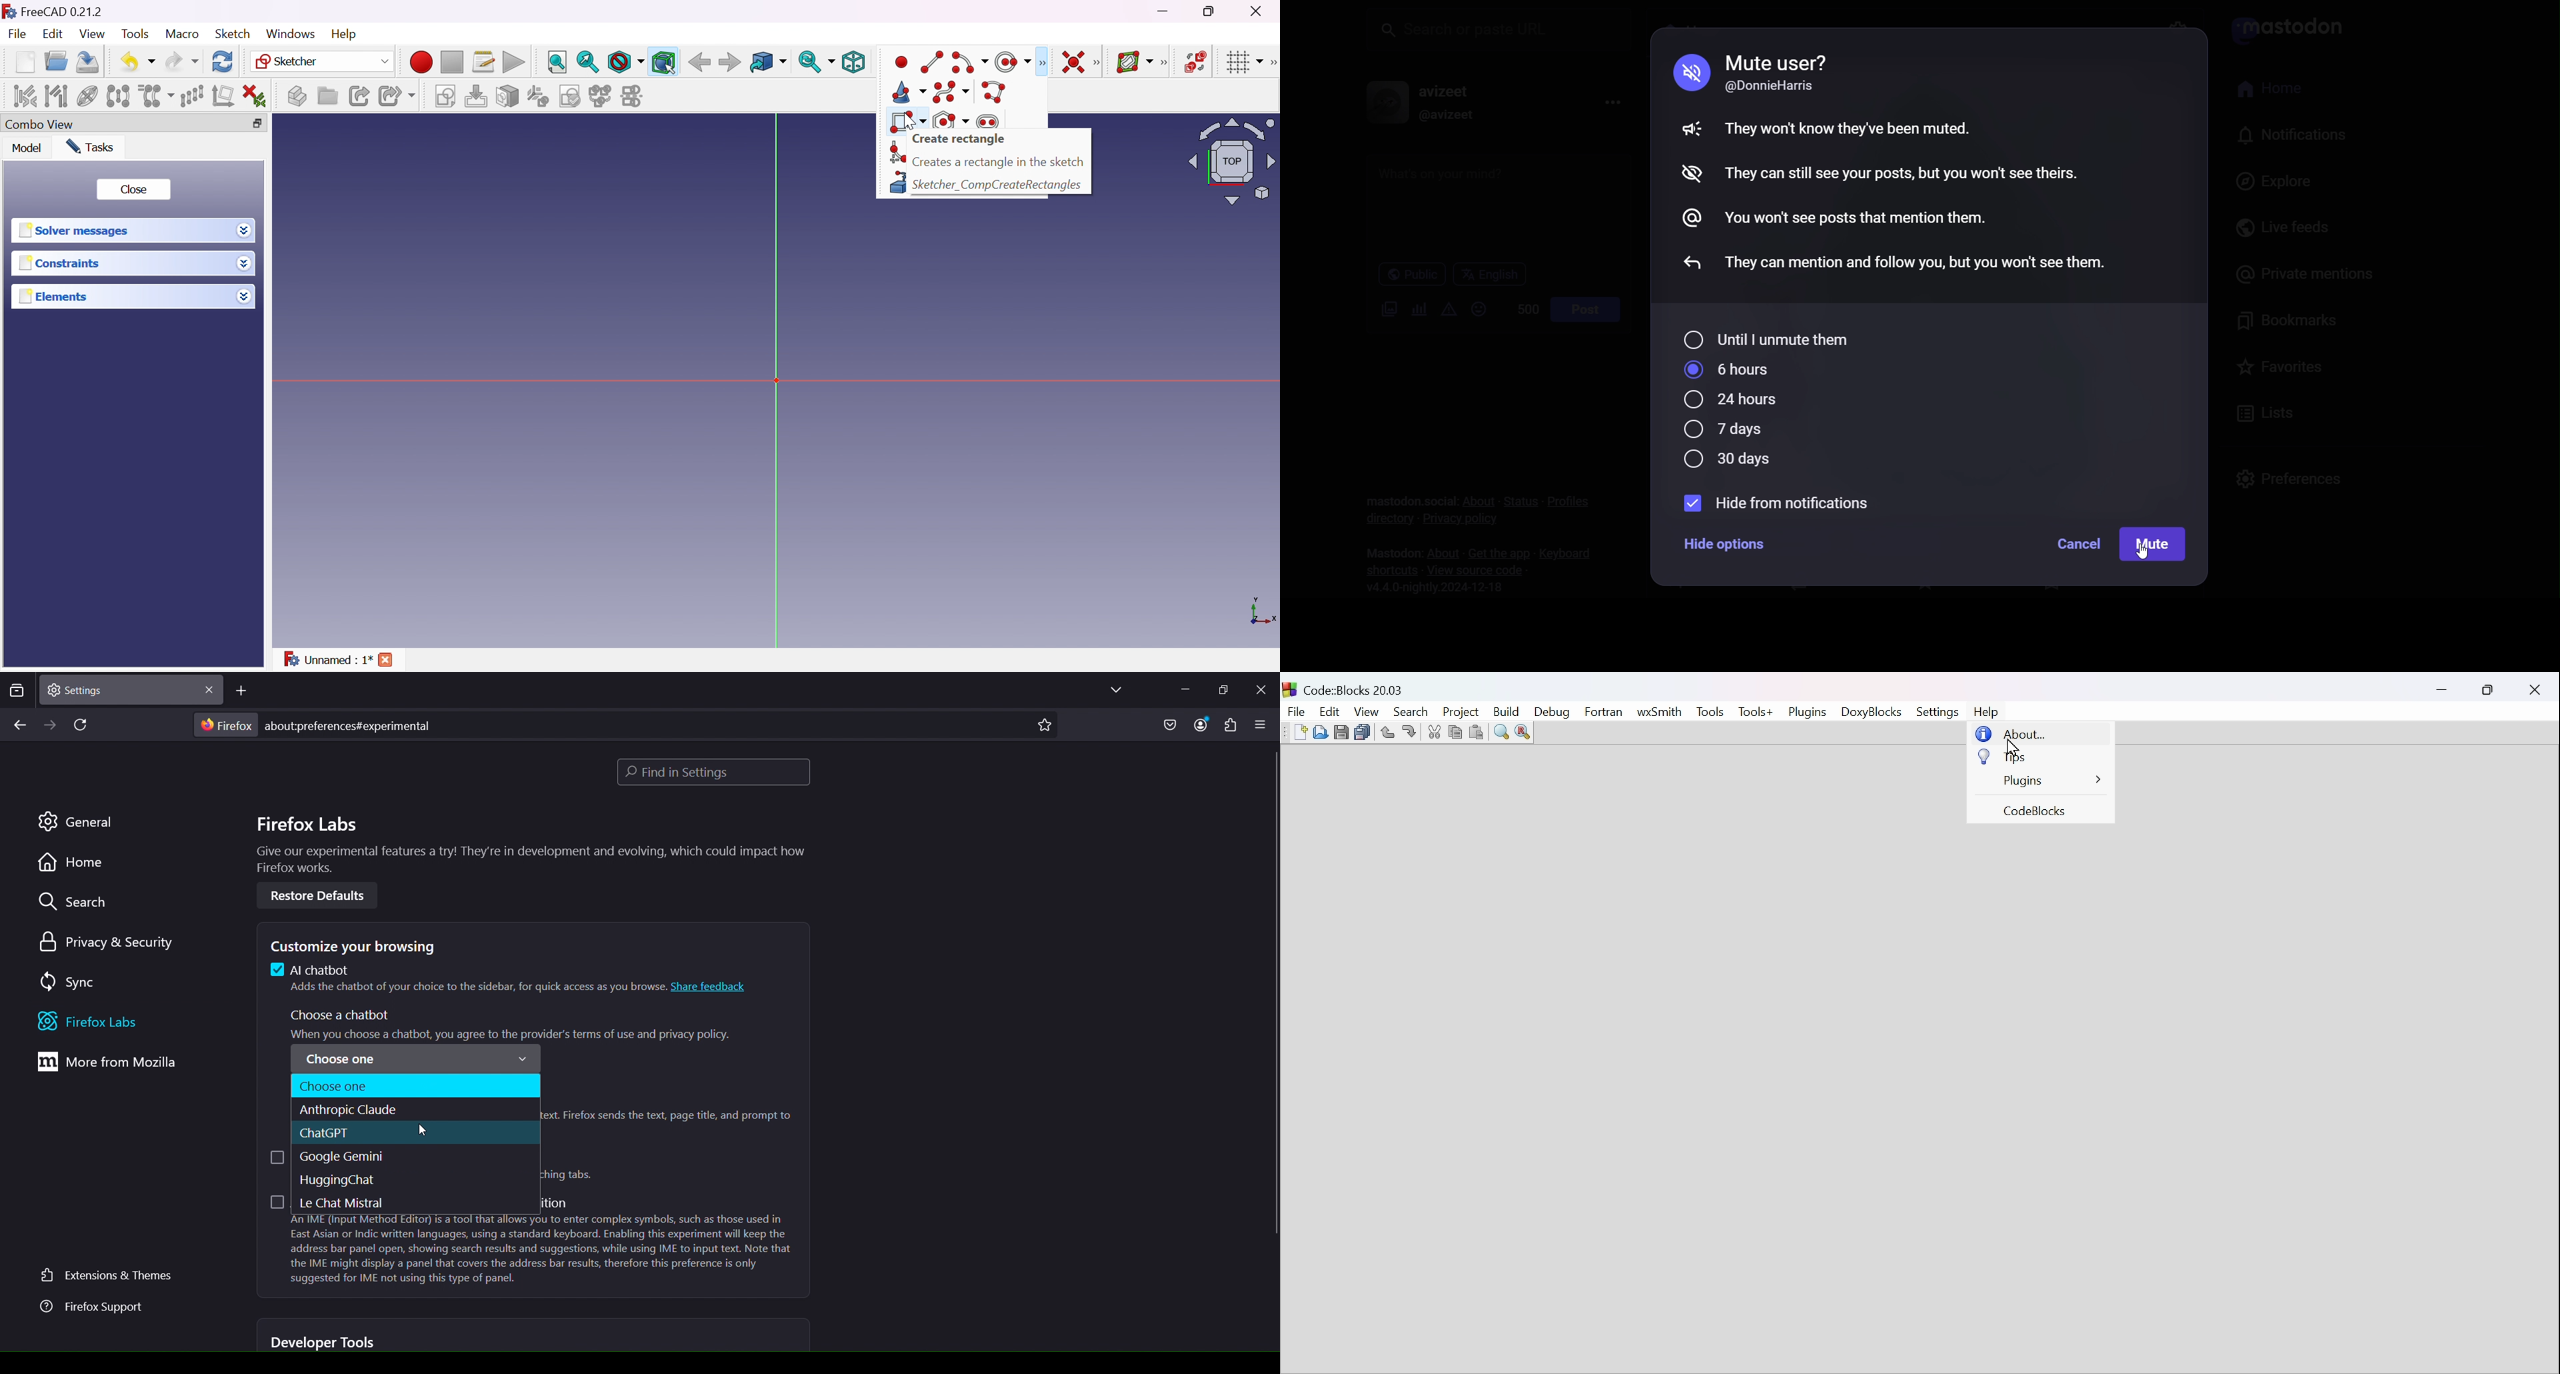 Image resolution: width=2576 pixels, height=1400 pixels. Describe the element at coordinates (452, 61) in the screenshot. I see `Stop macro recording...` at that location.